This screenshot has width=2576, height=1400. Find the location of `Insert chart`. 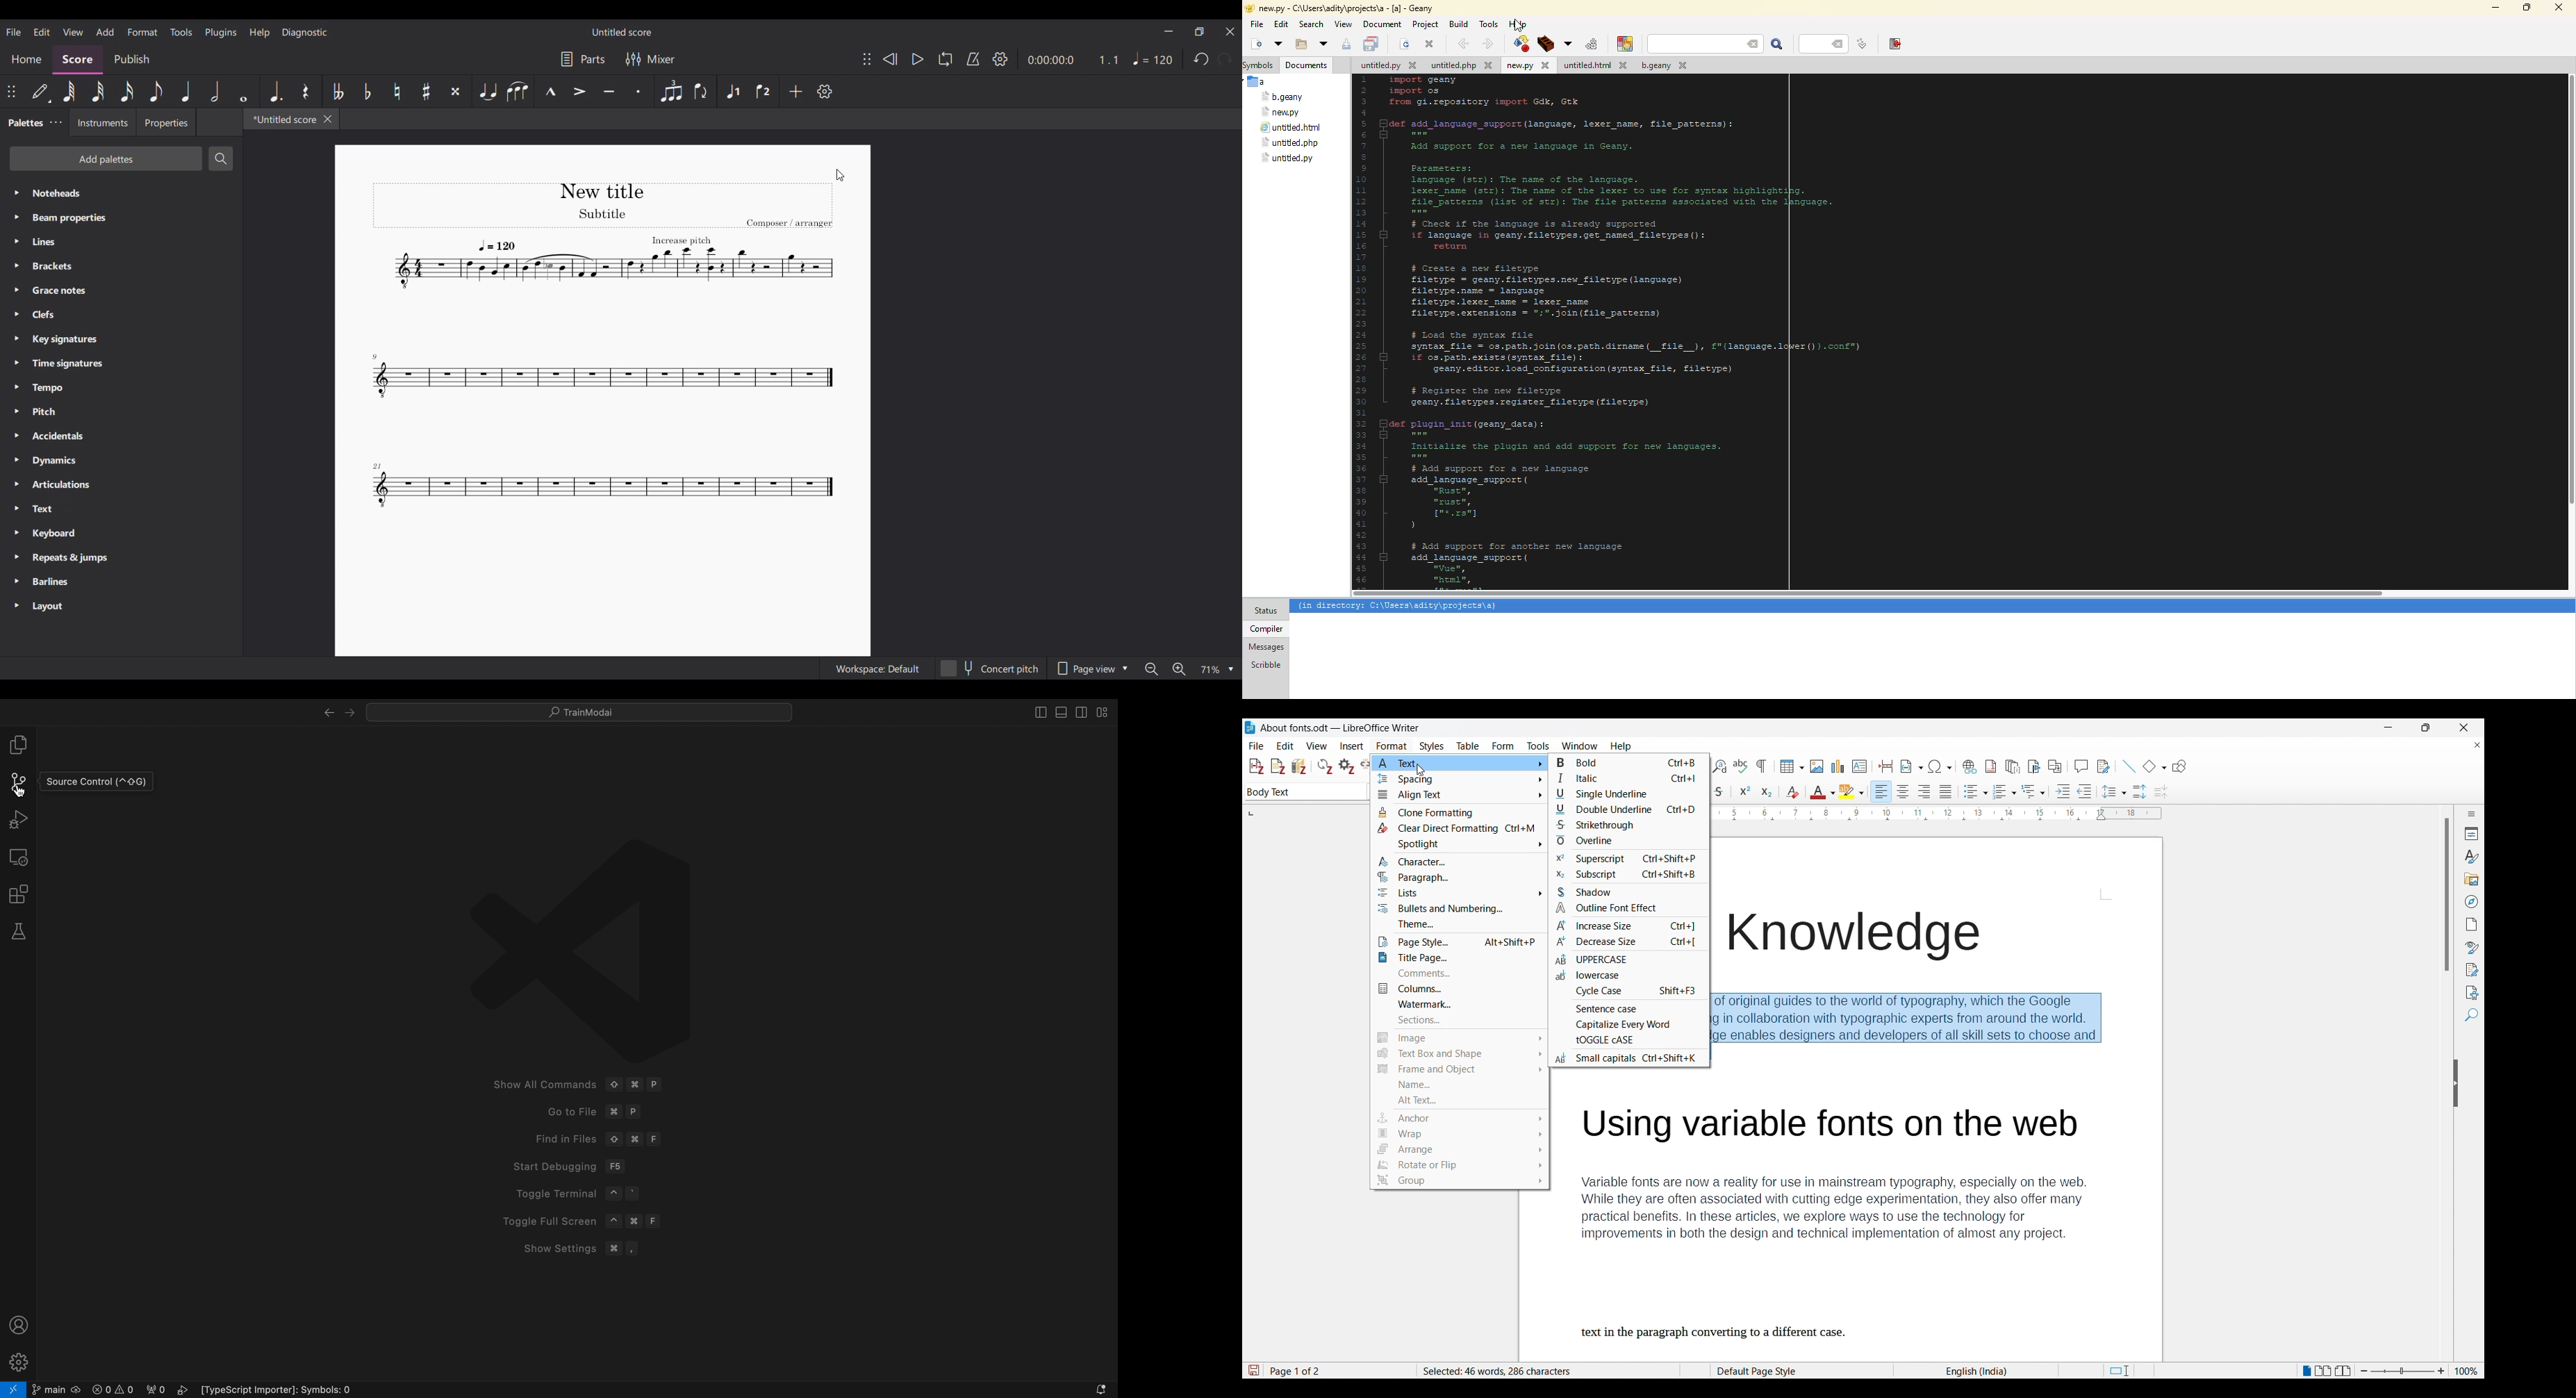

Insert chart is located at coordinates (1838, 766).